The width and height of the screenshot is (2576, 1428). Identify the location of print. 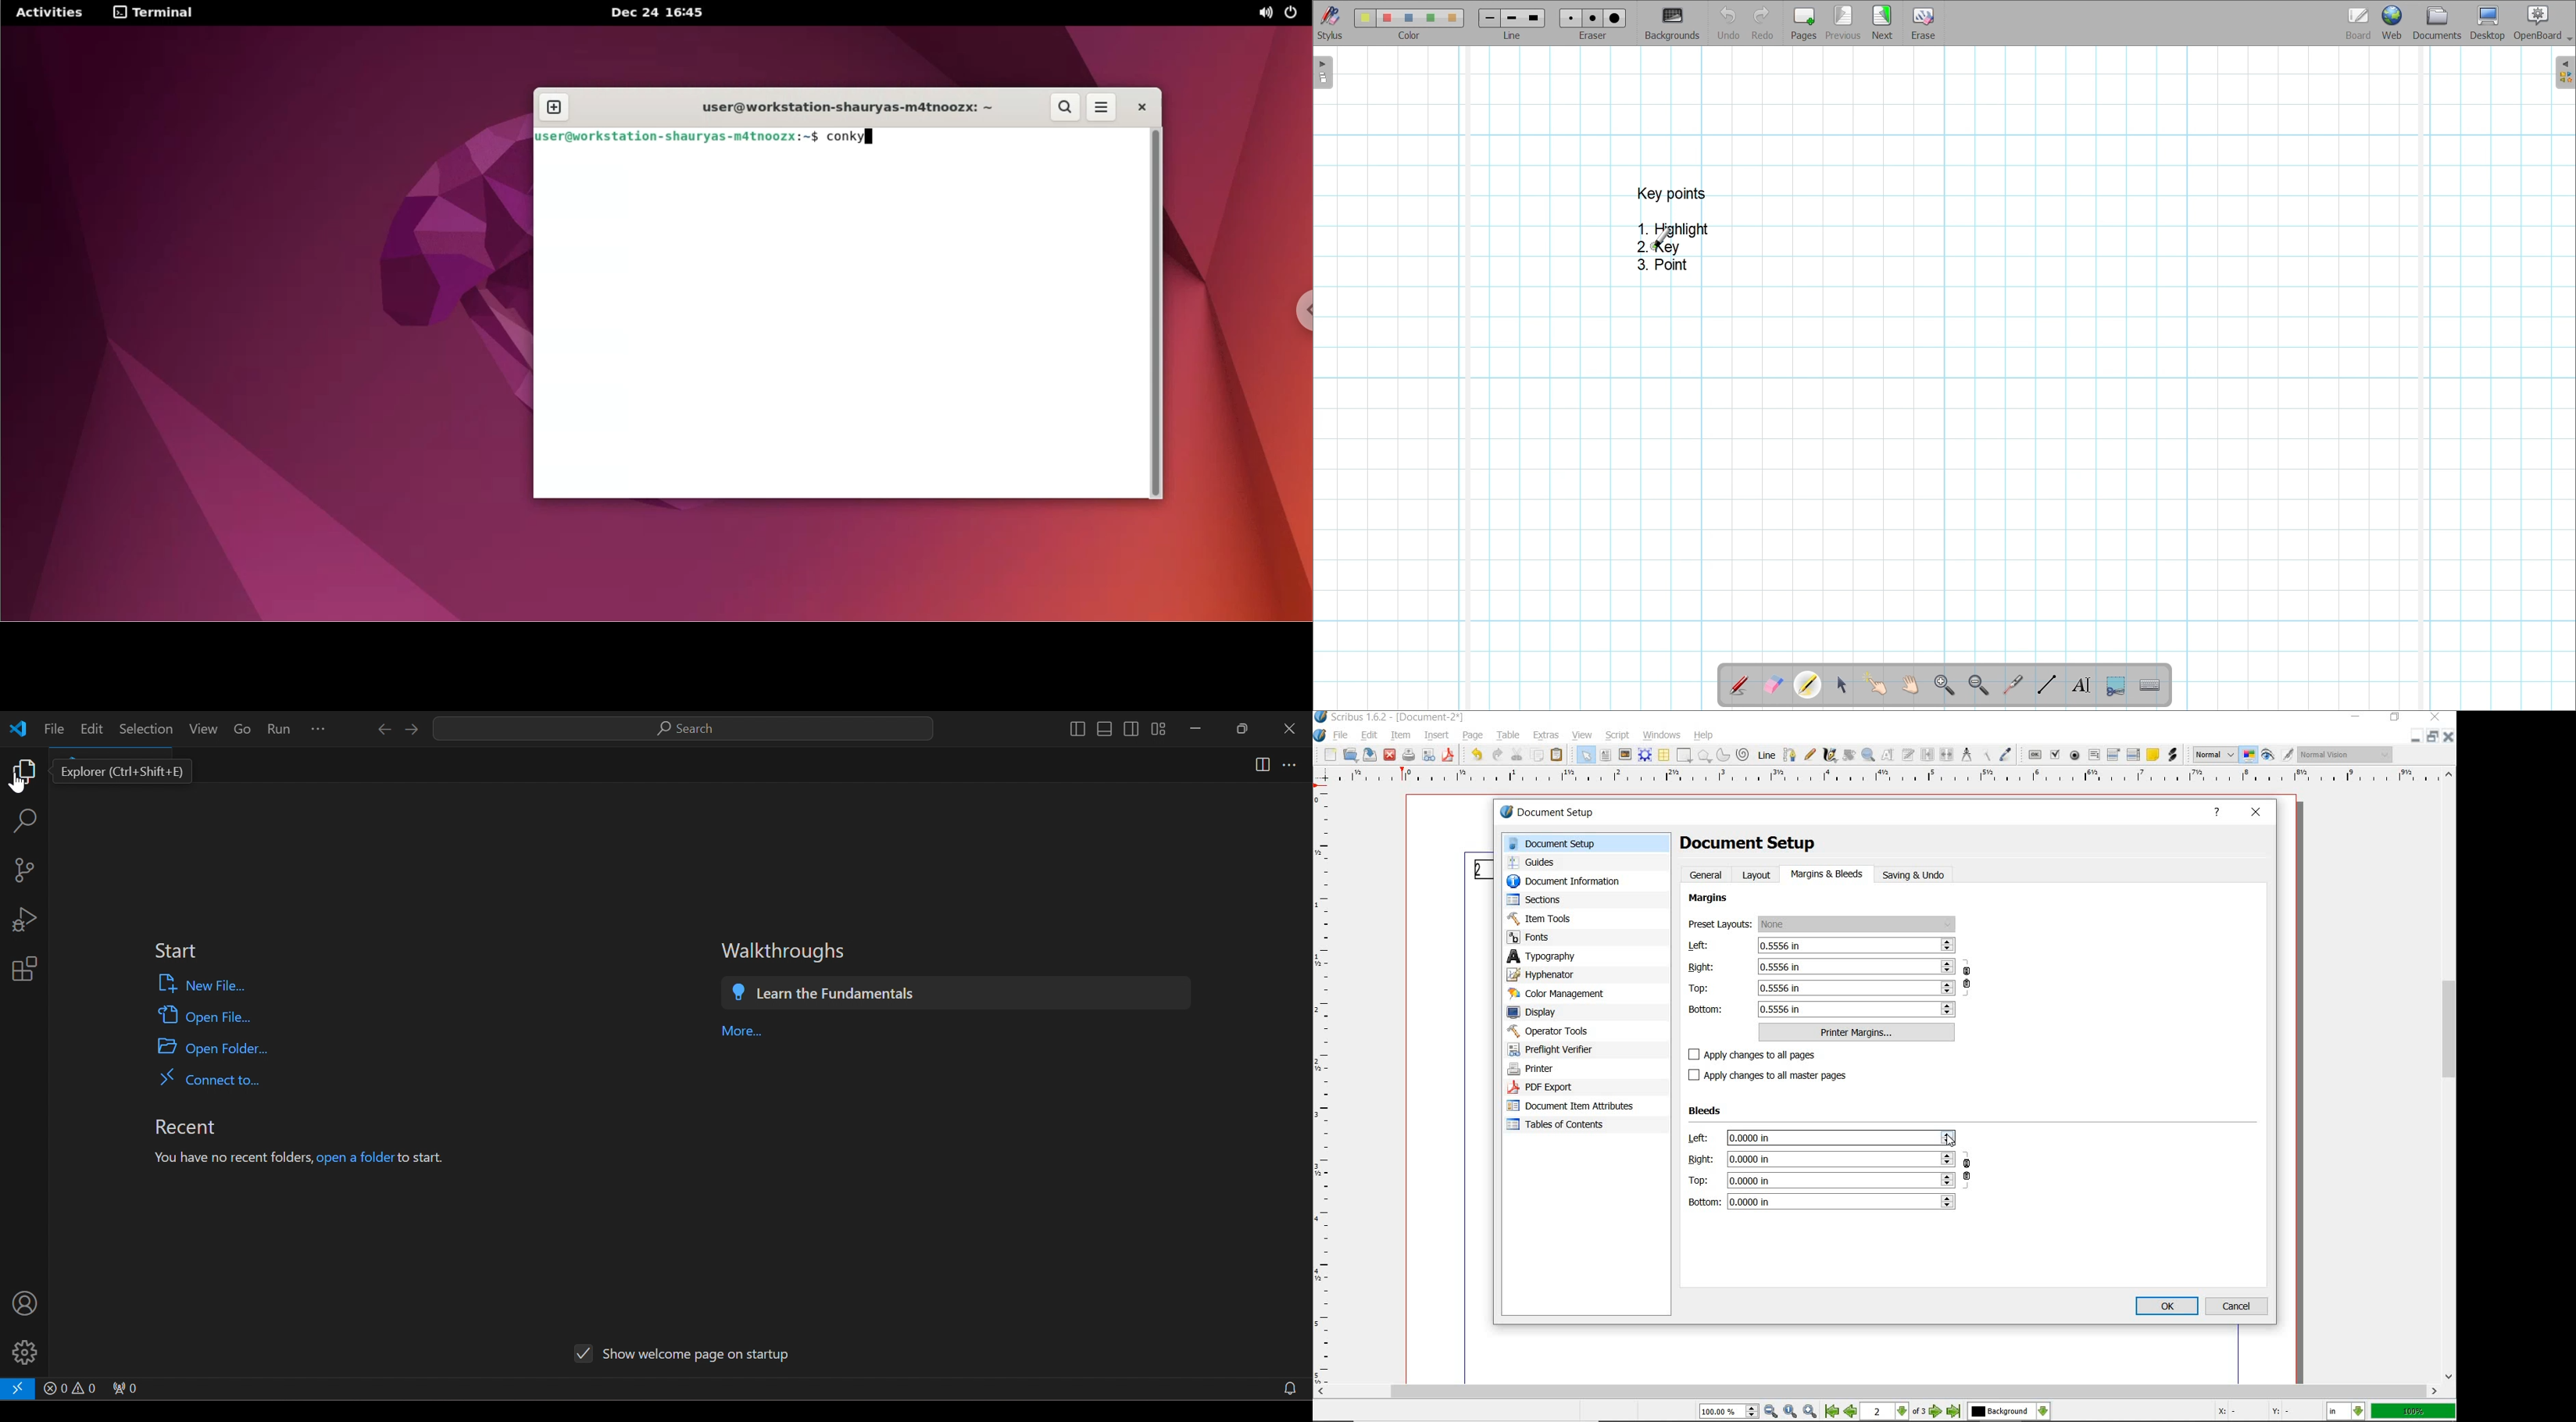
(1407, 755).